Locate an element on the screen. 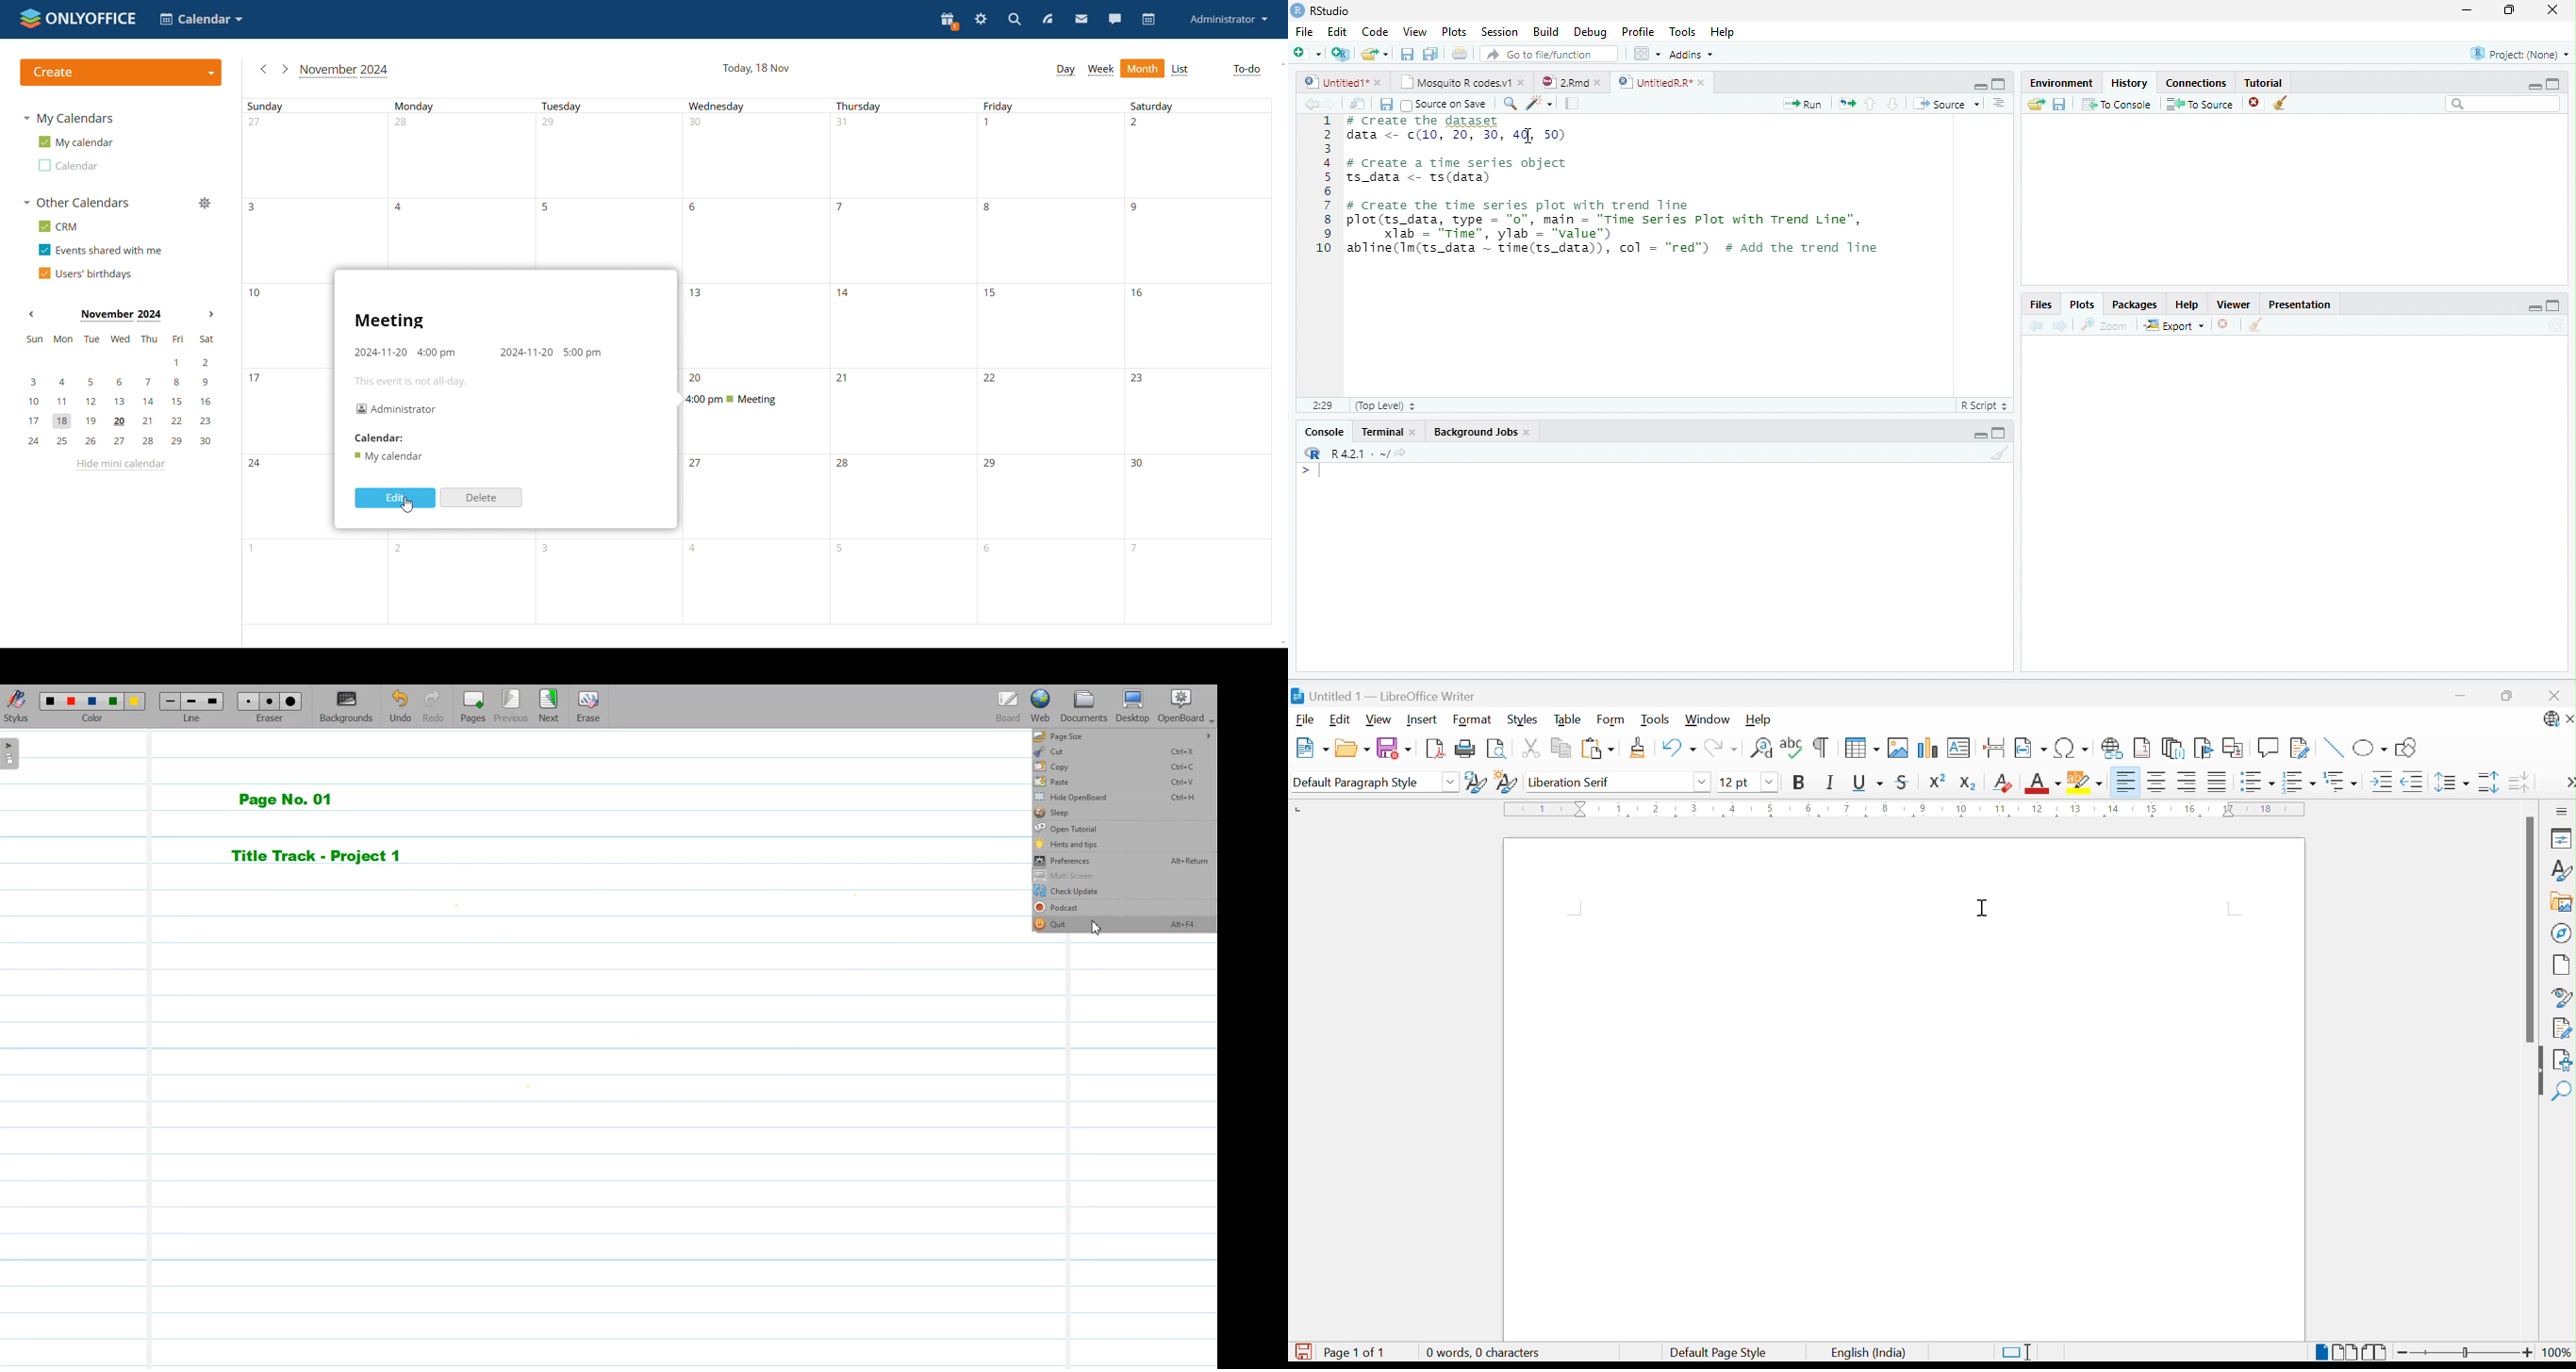 This screenshot has height=1372, width=2576. Tutorial is located at coordinates (2265, 82).